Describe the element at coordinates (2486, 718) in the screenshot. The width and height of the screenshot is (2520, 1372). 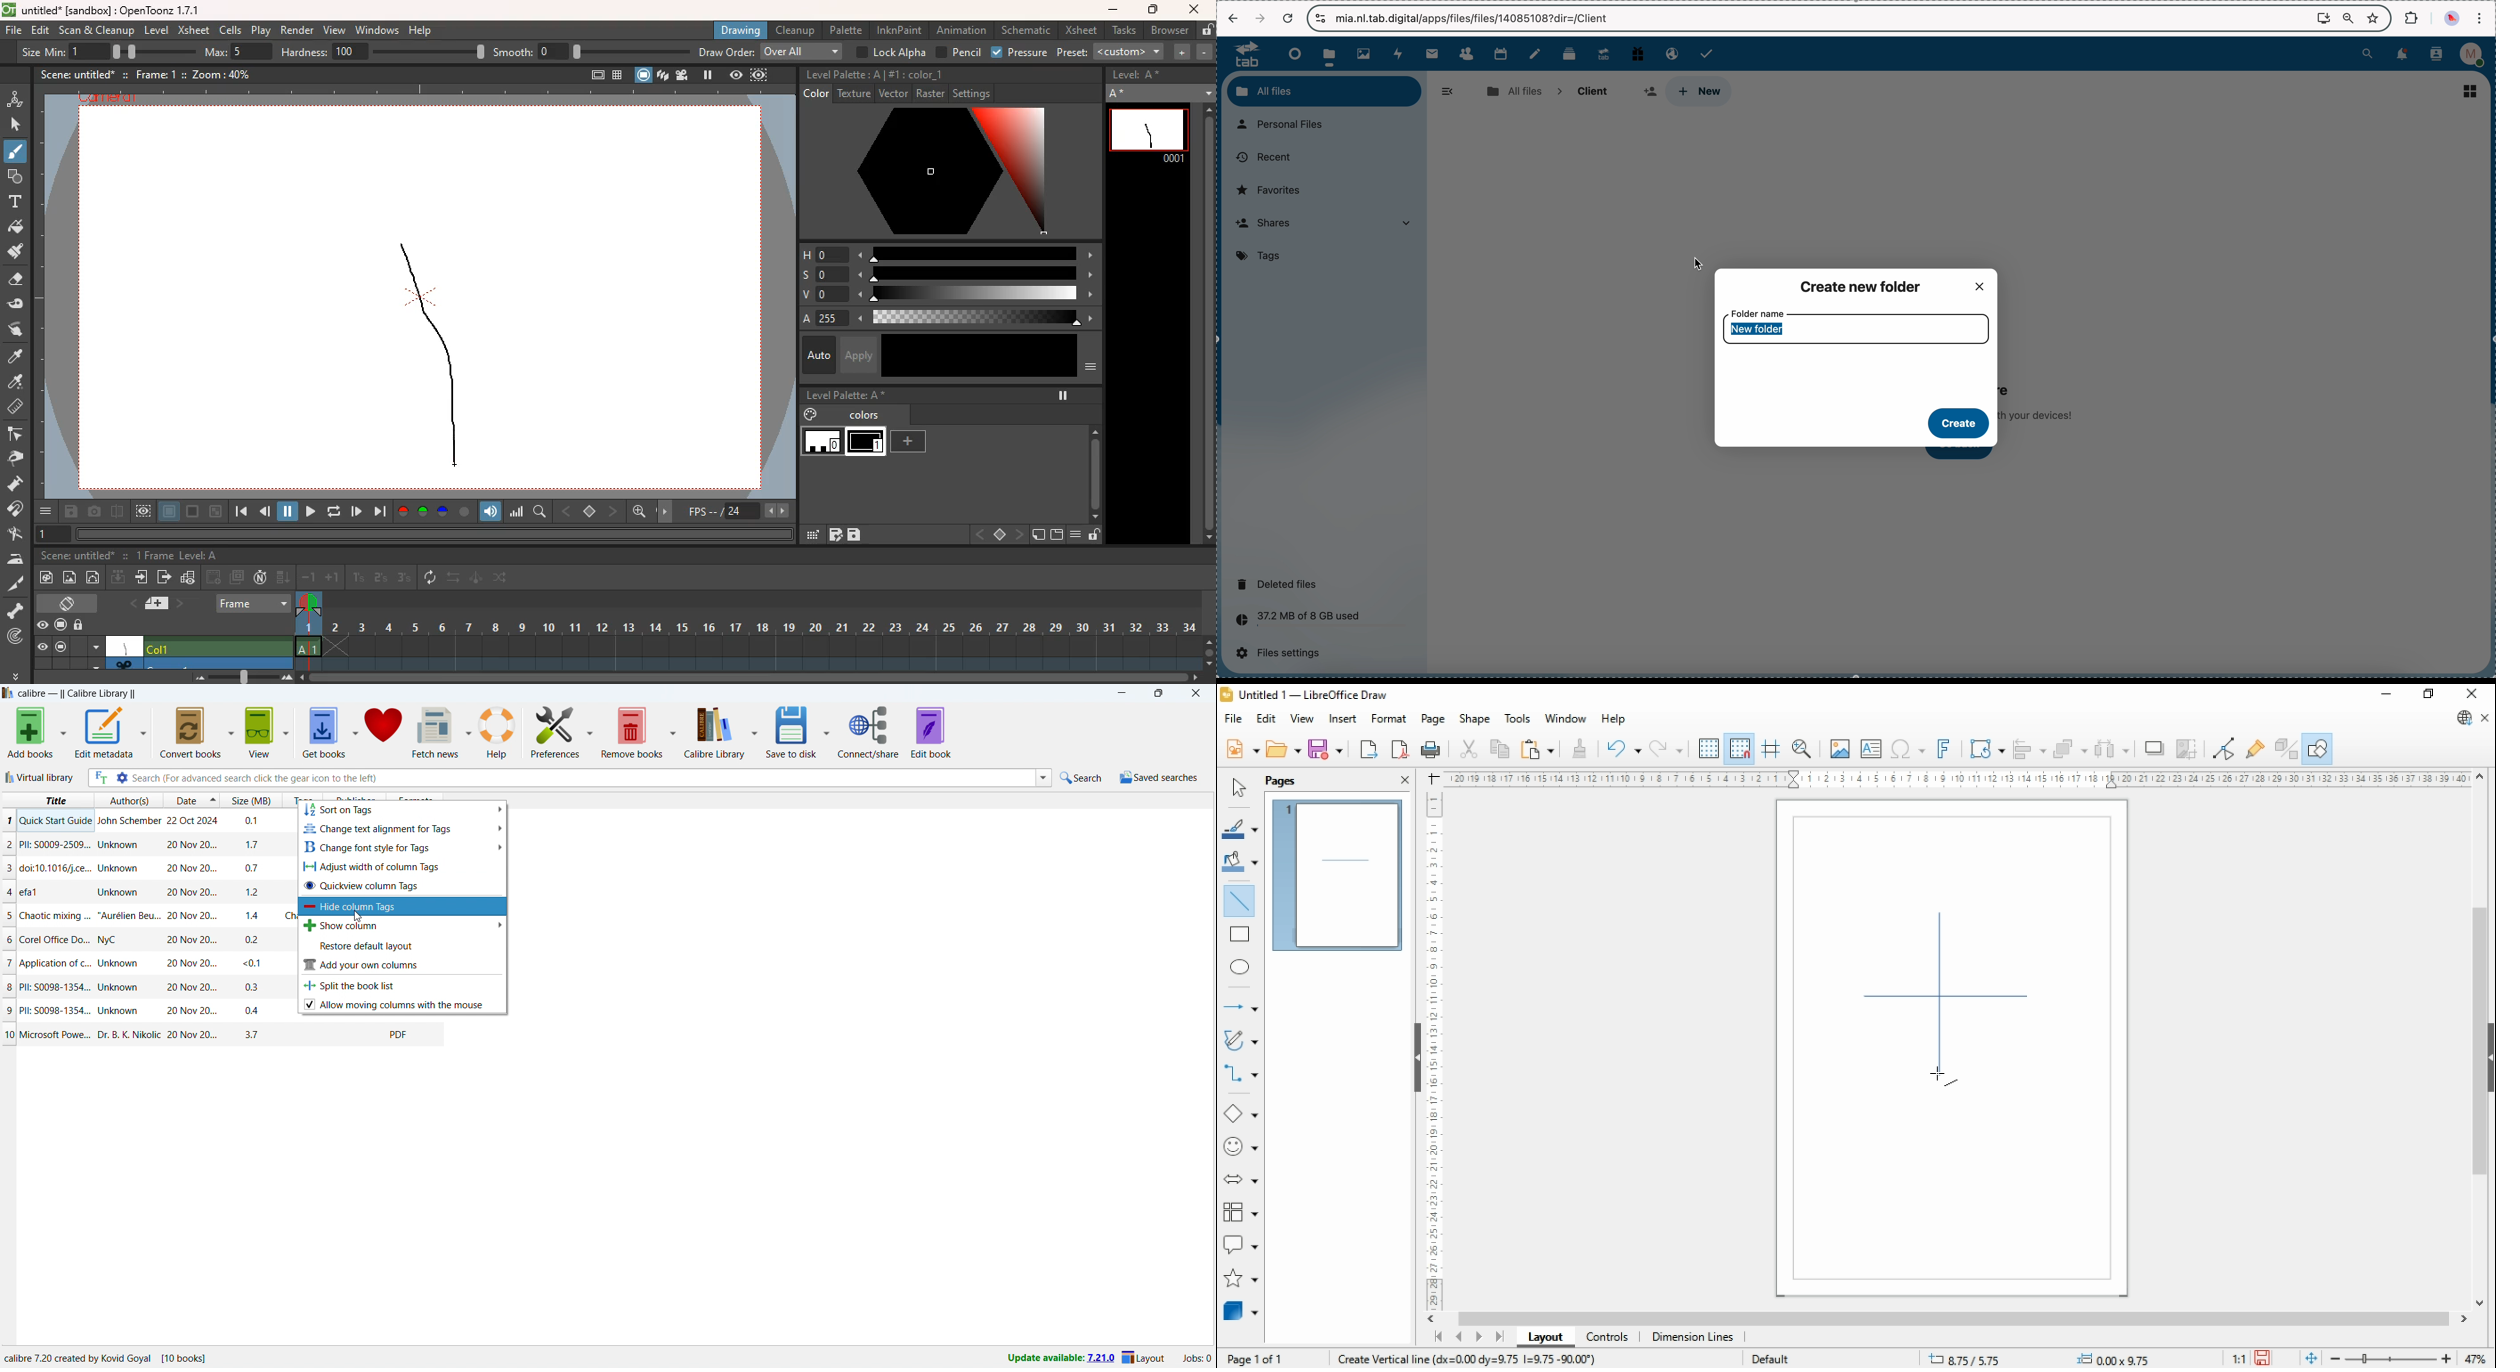
I see `close document` at that location.